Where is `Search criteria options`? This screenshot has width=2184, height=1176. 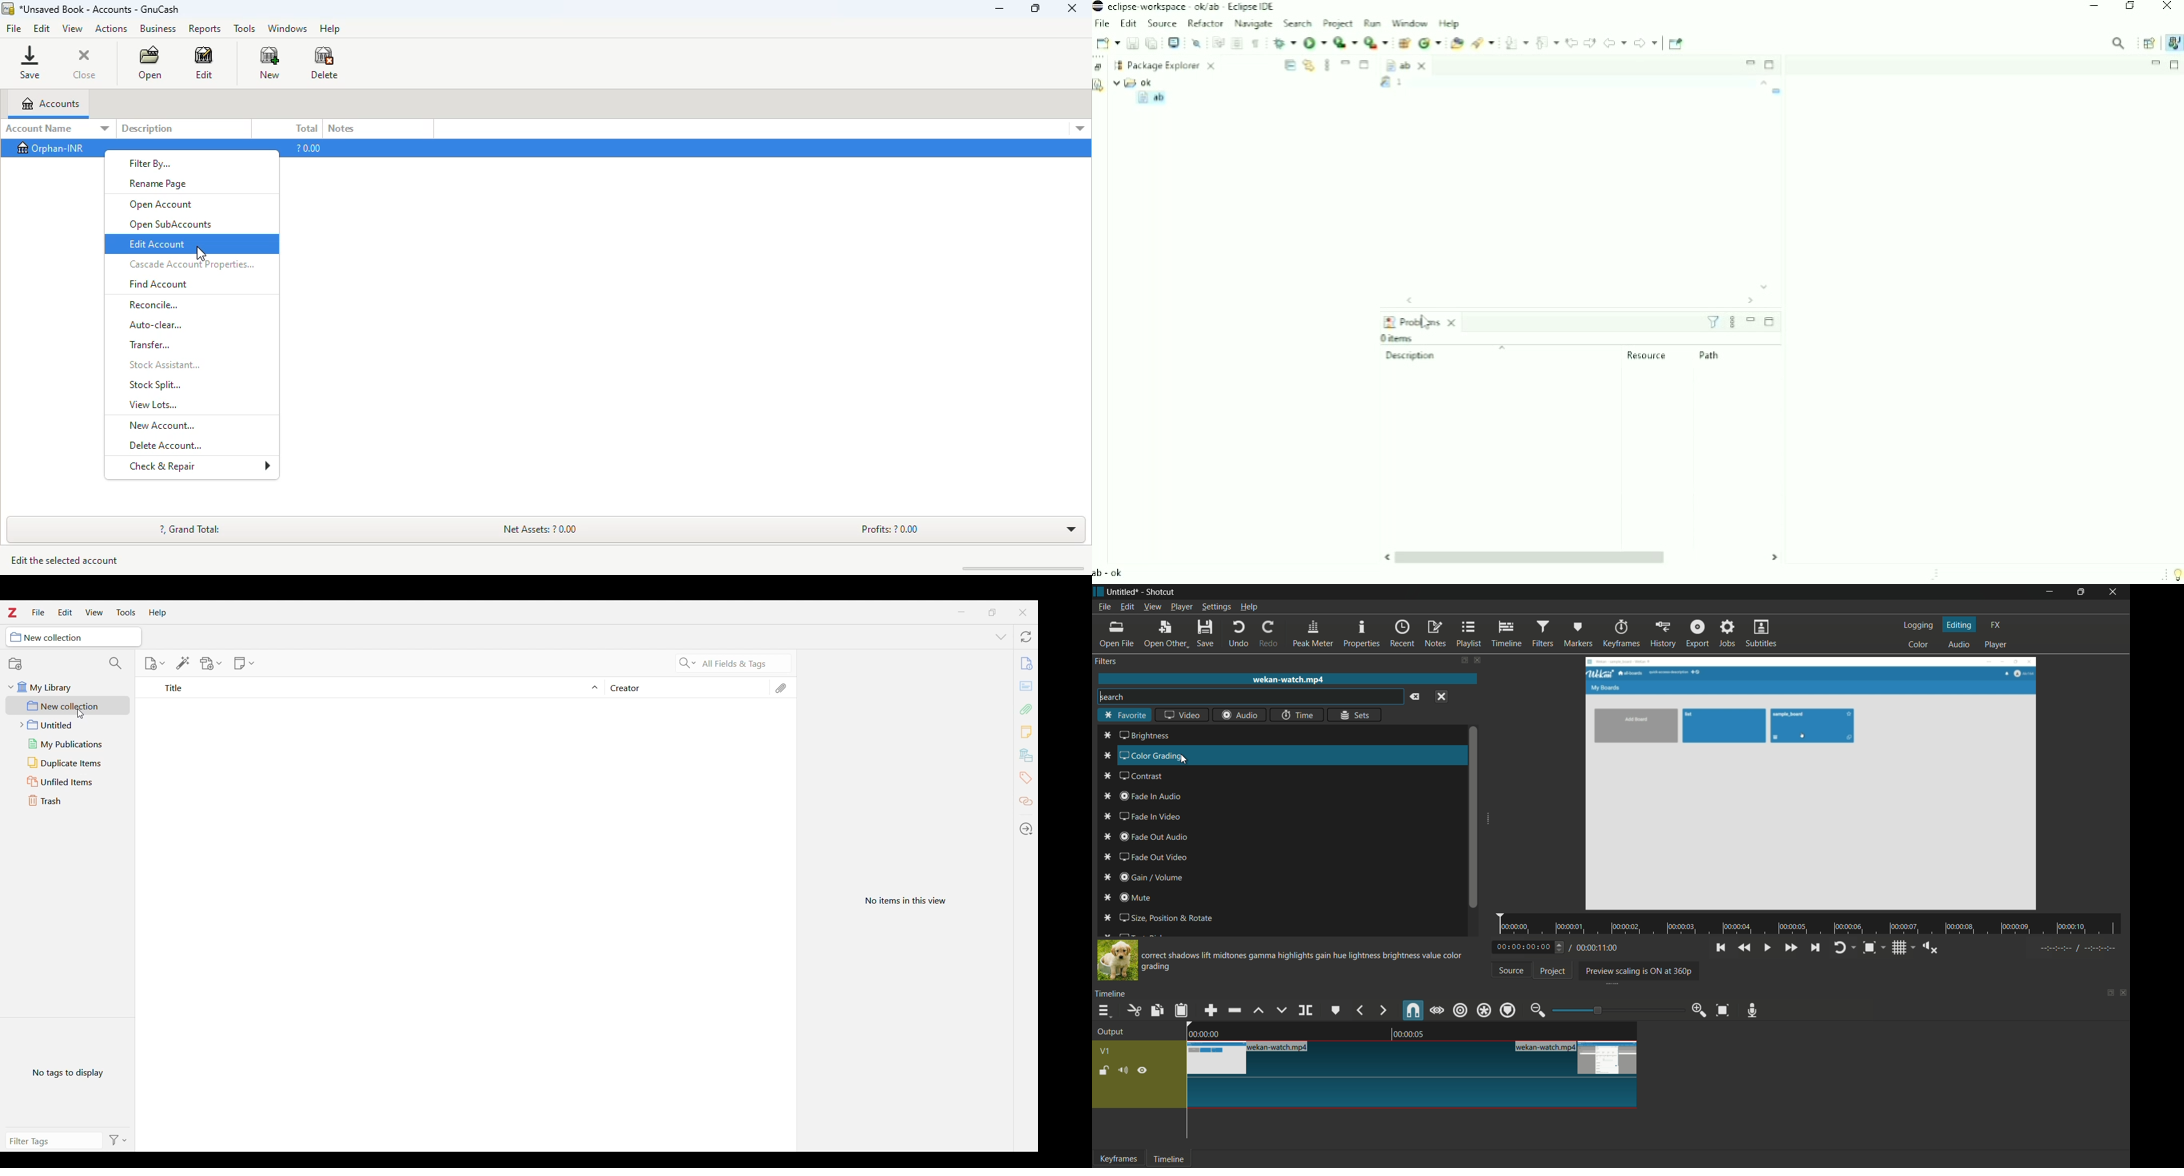
Search criteria options is located at coordinates (688, 662).